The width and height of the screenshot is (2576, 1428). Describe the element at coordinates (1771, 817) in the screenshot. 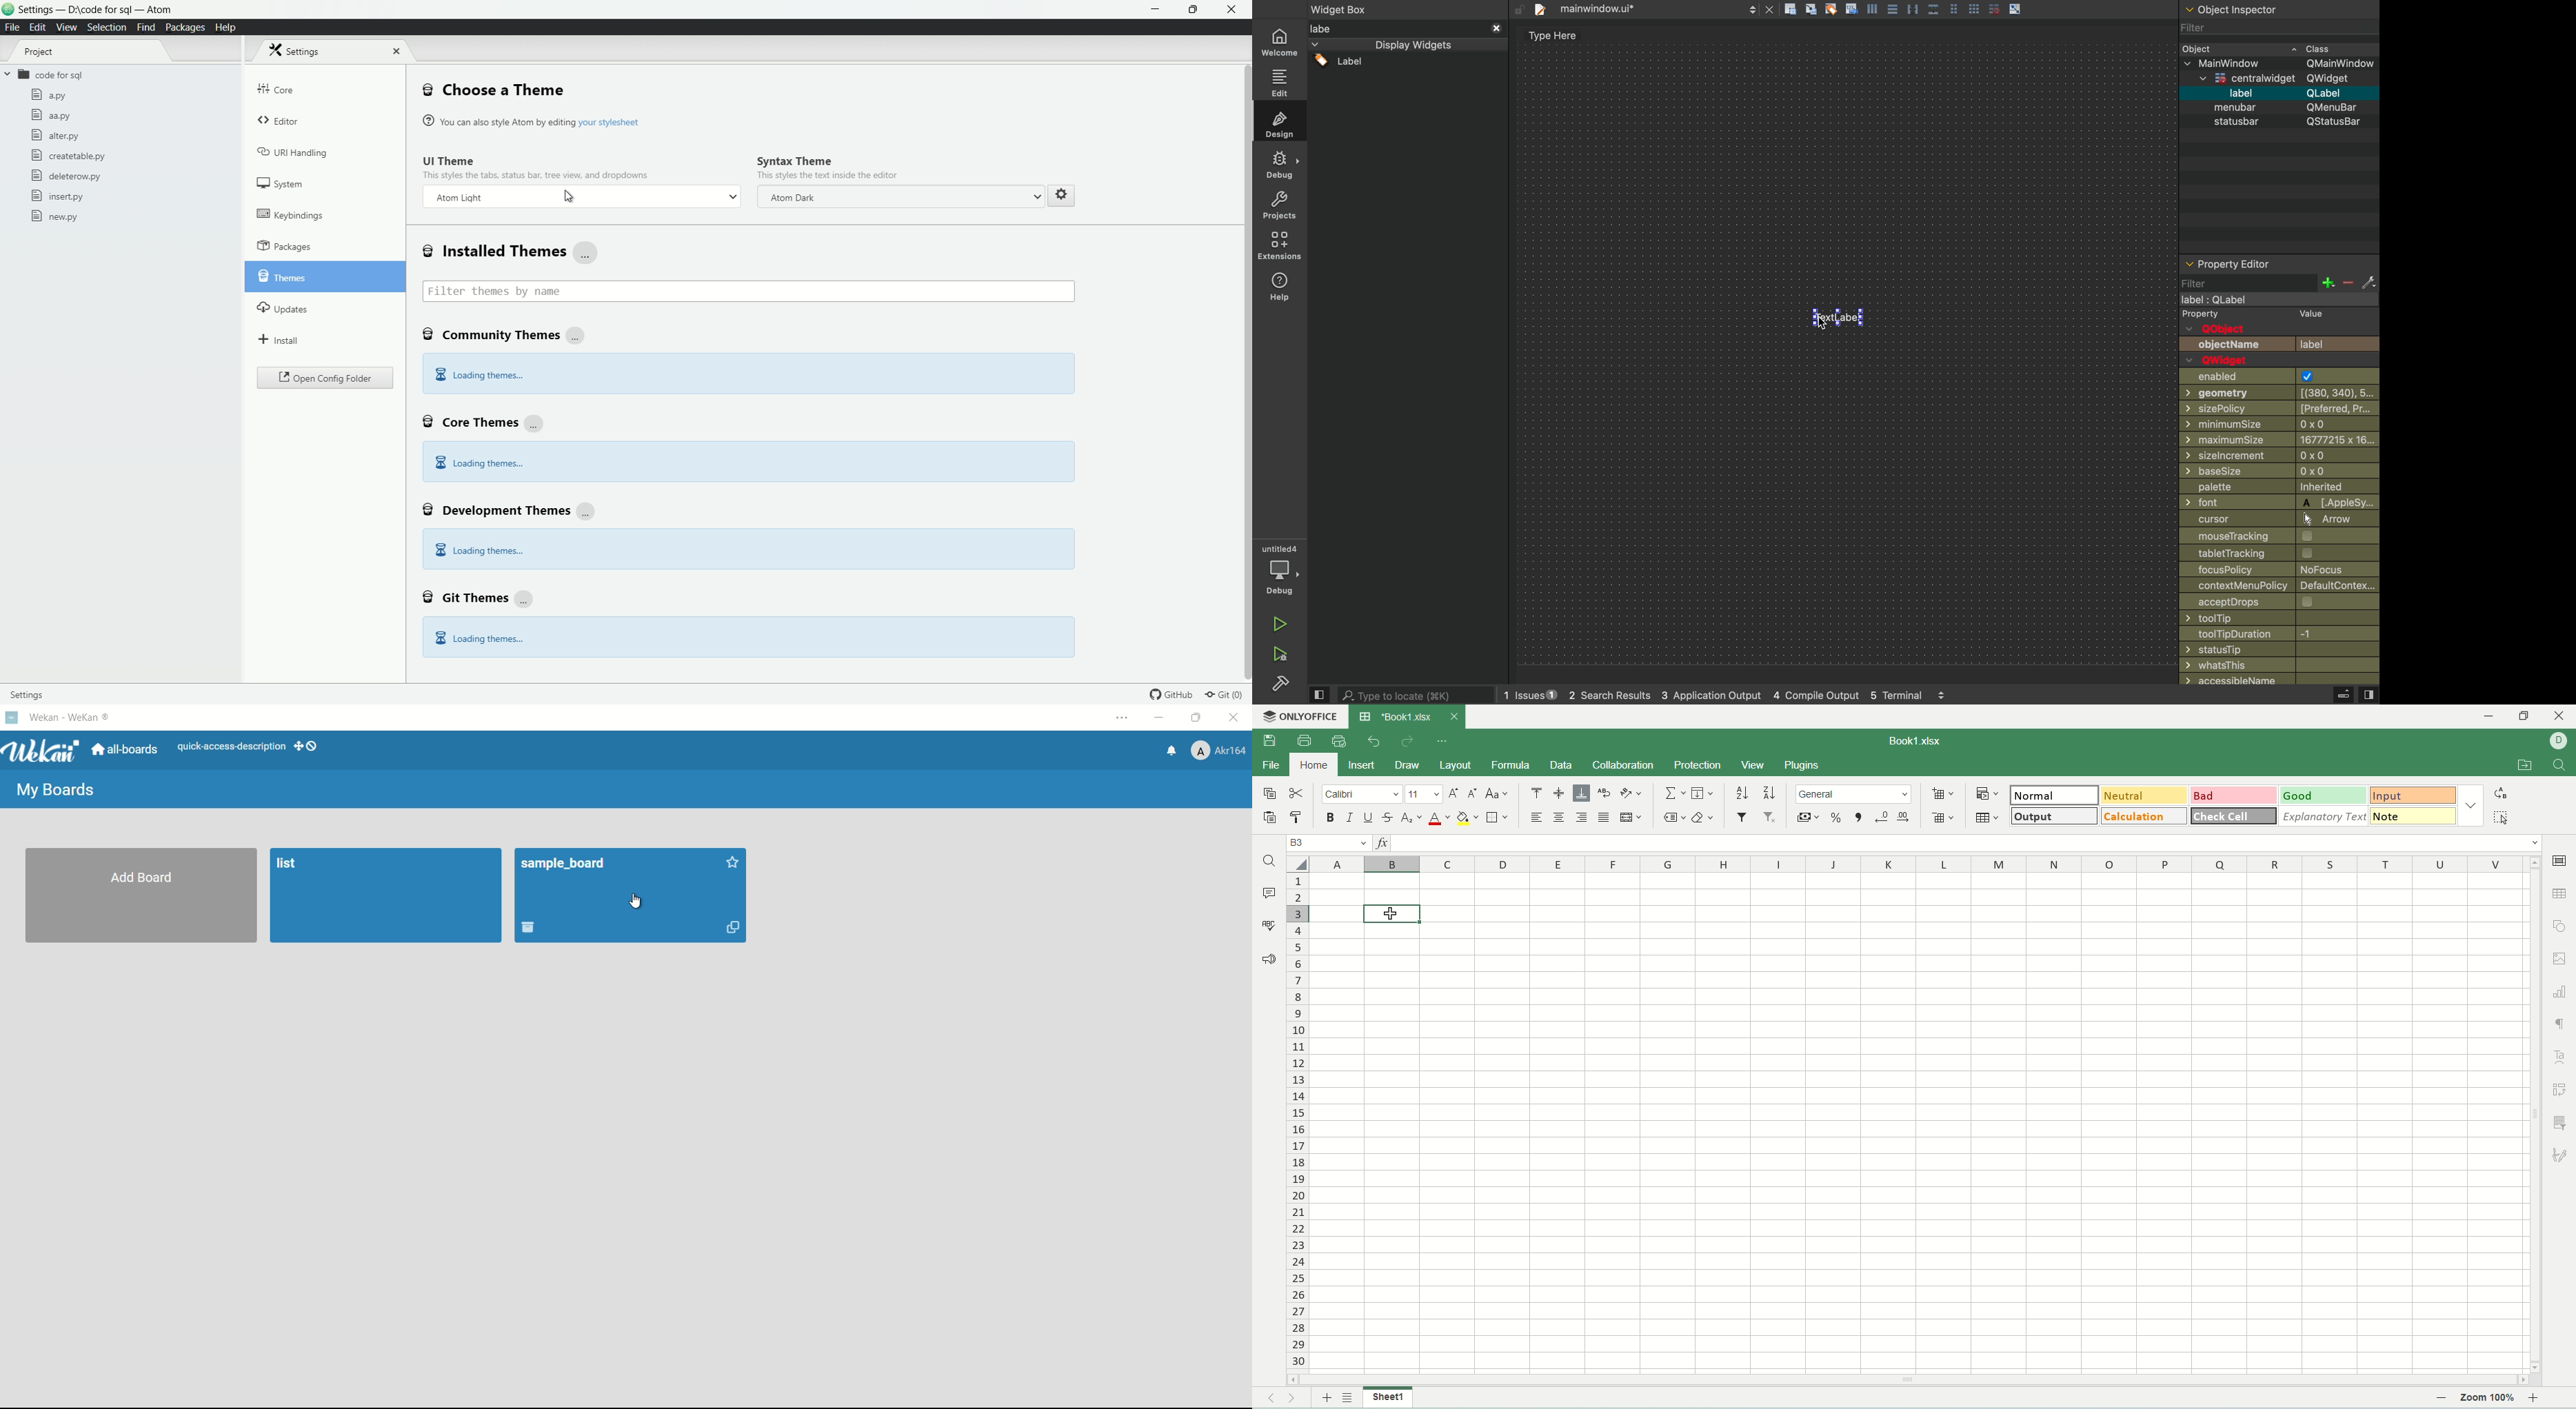

I see `remove filter` at that location.